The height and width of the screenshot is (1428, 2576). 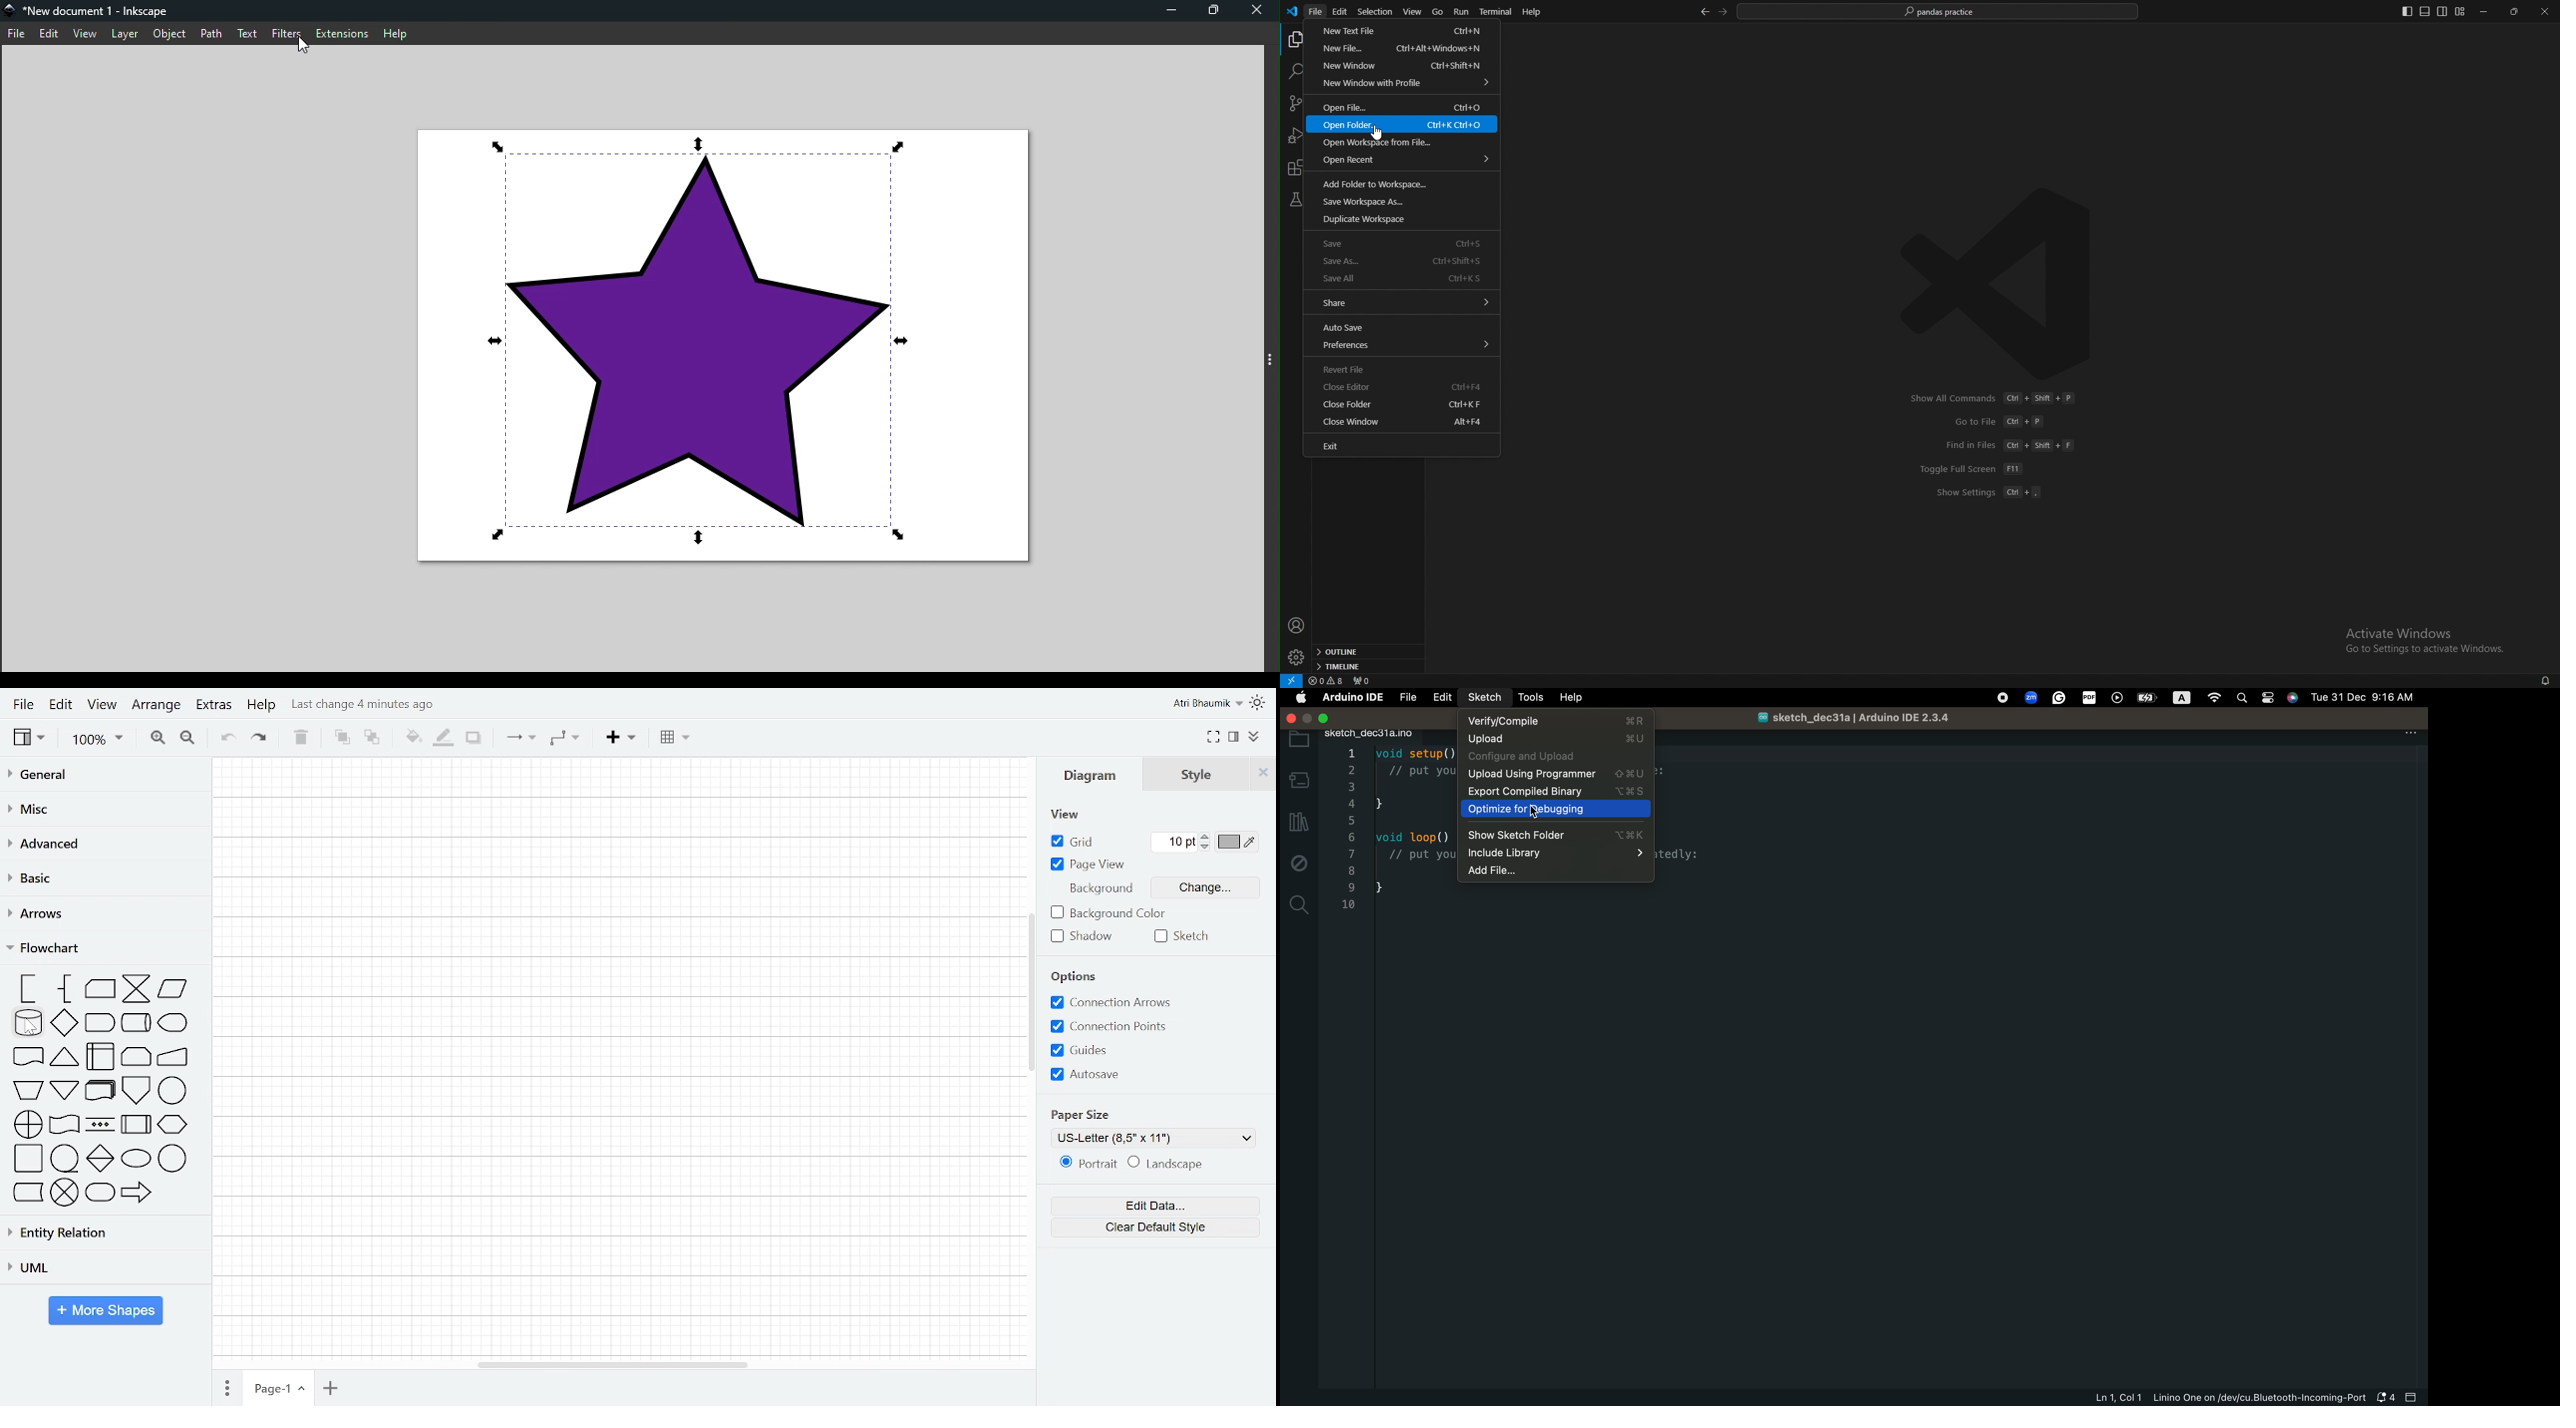 I want to click on manual operation, so click(x=26, y=1089).